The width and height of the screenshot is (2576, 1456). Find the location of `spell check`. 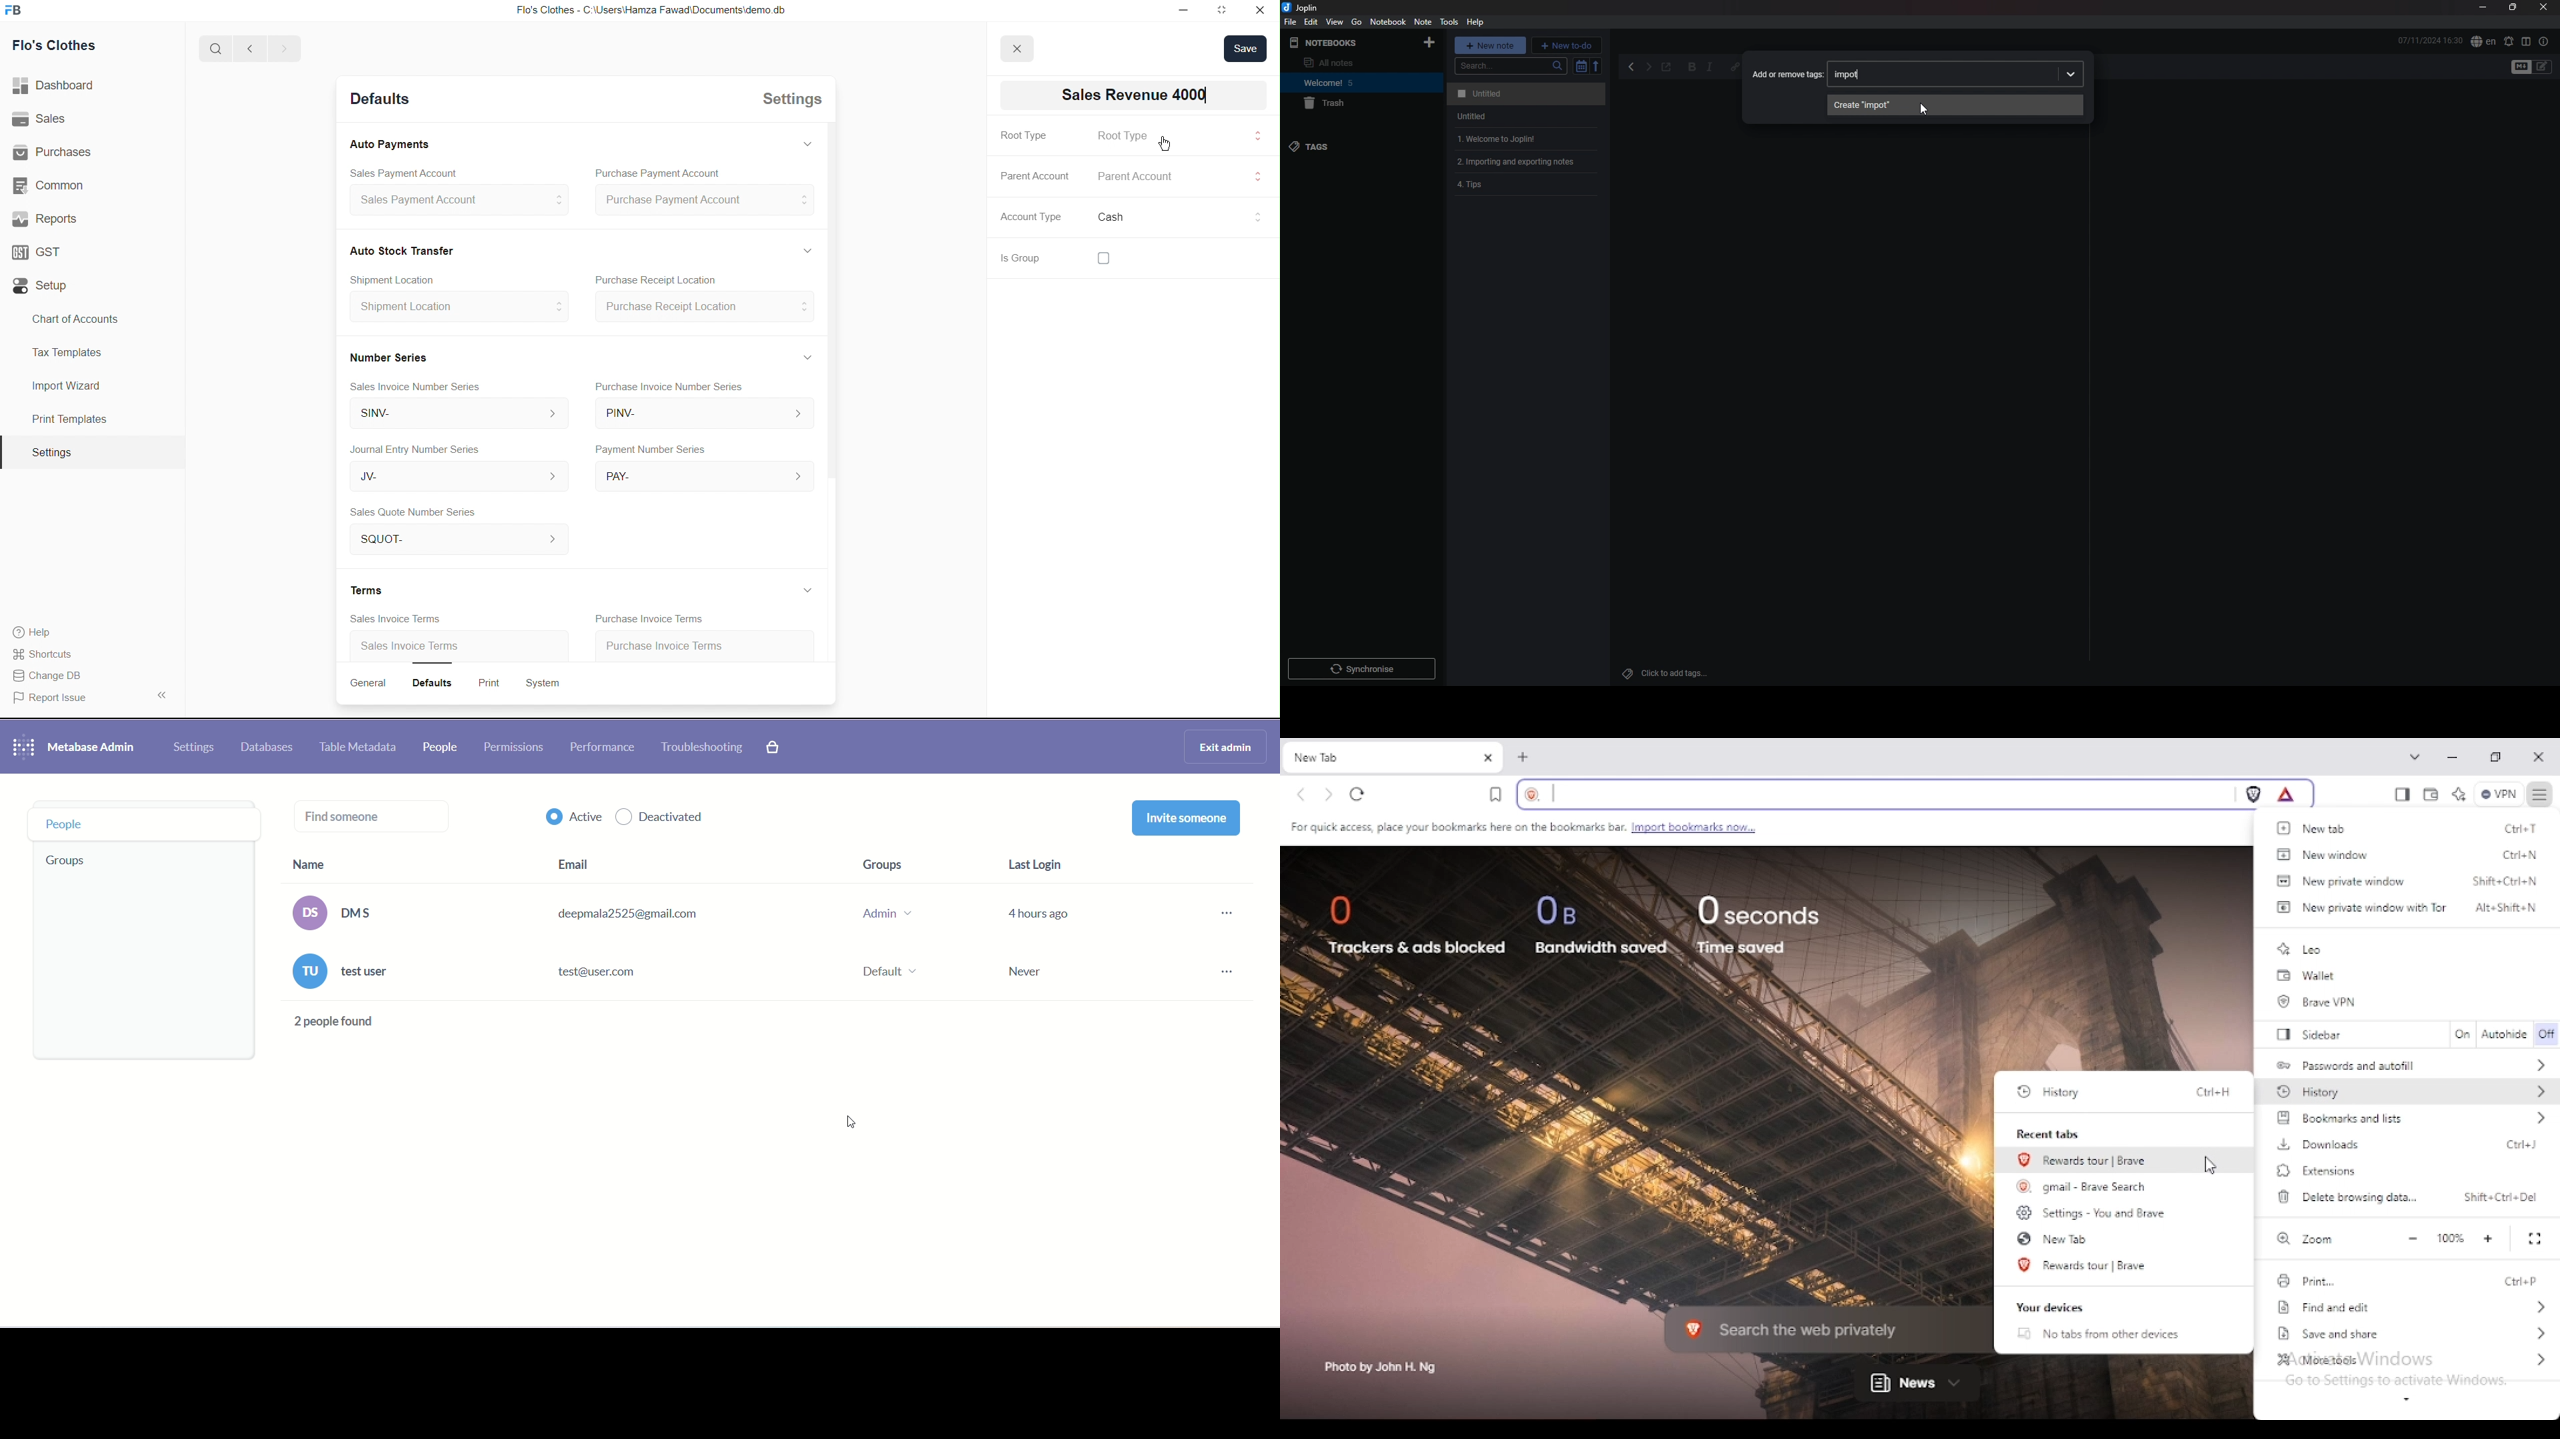

spell check is located at coordinates (2483, 42).